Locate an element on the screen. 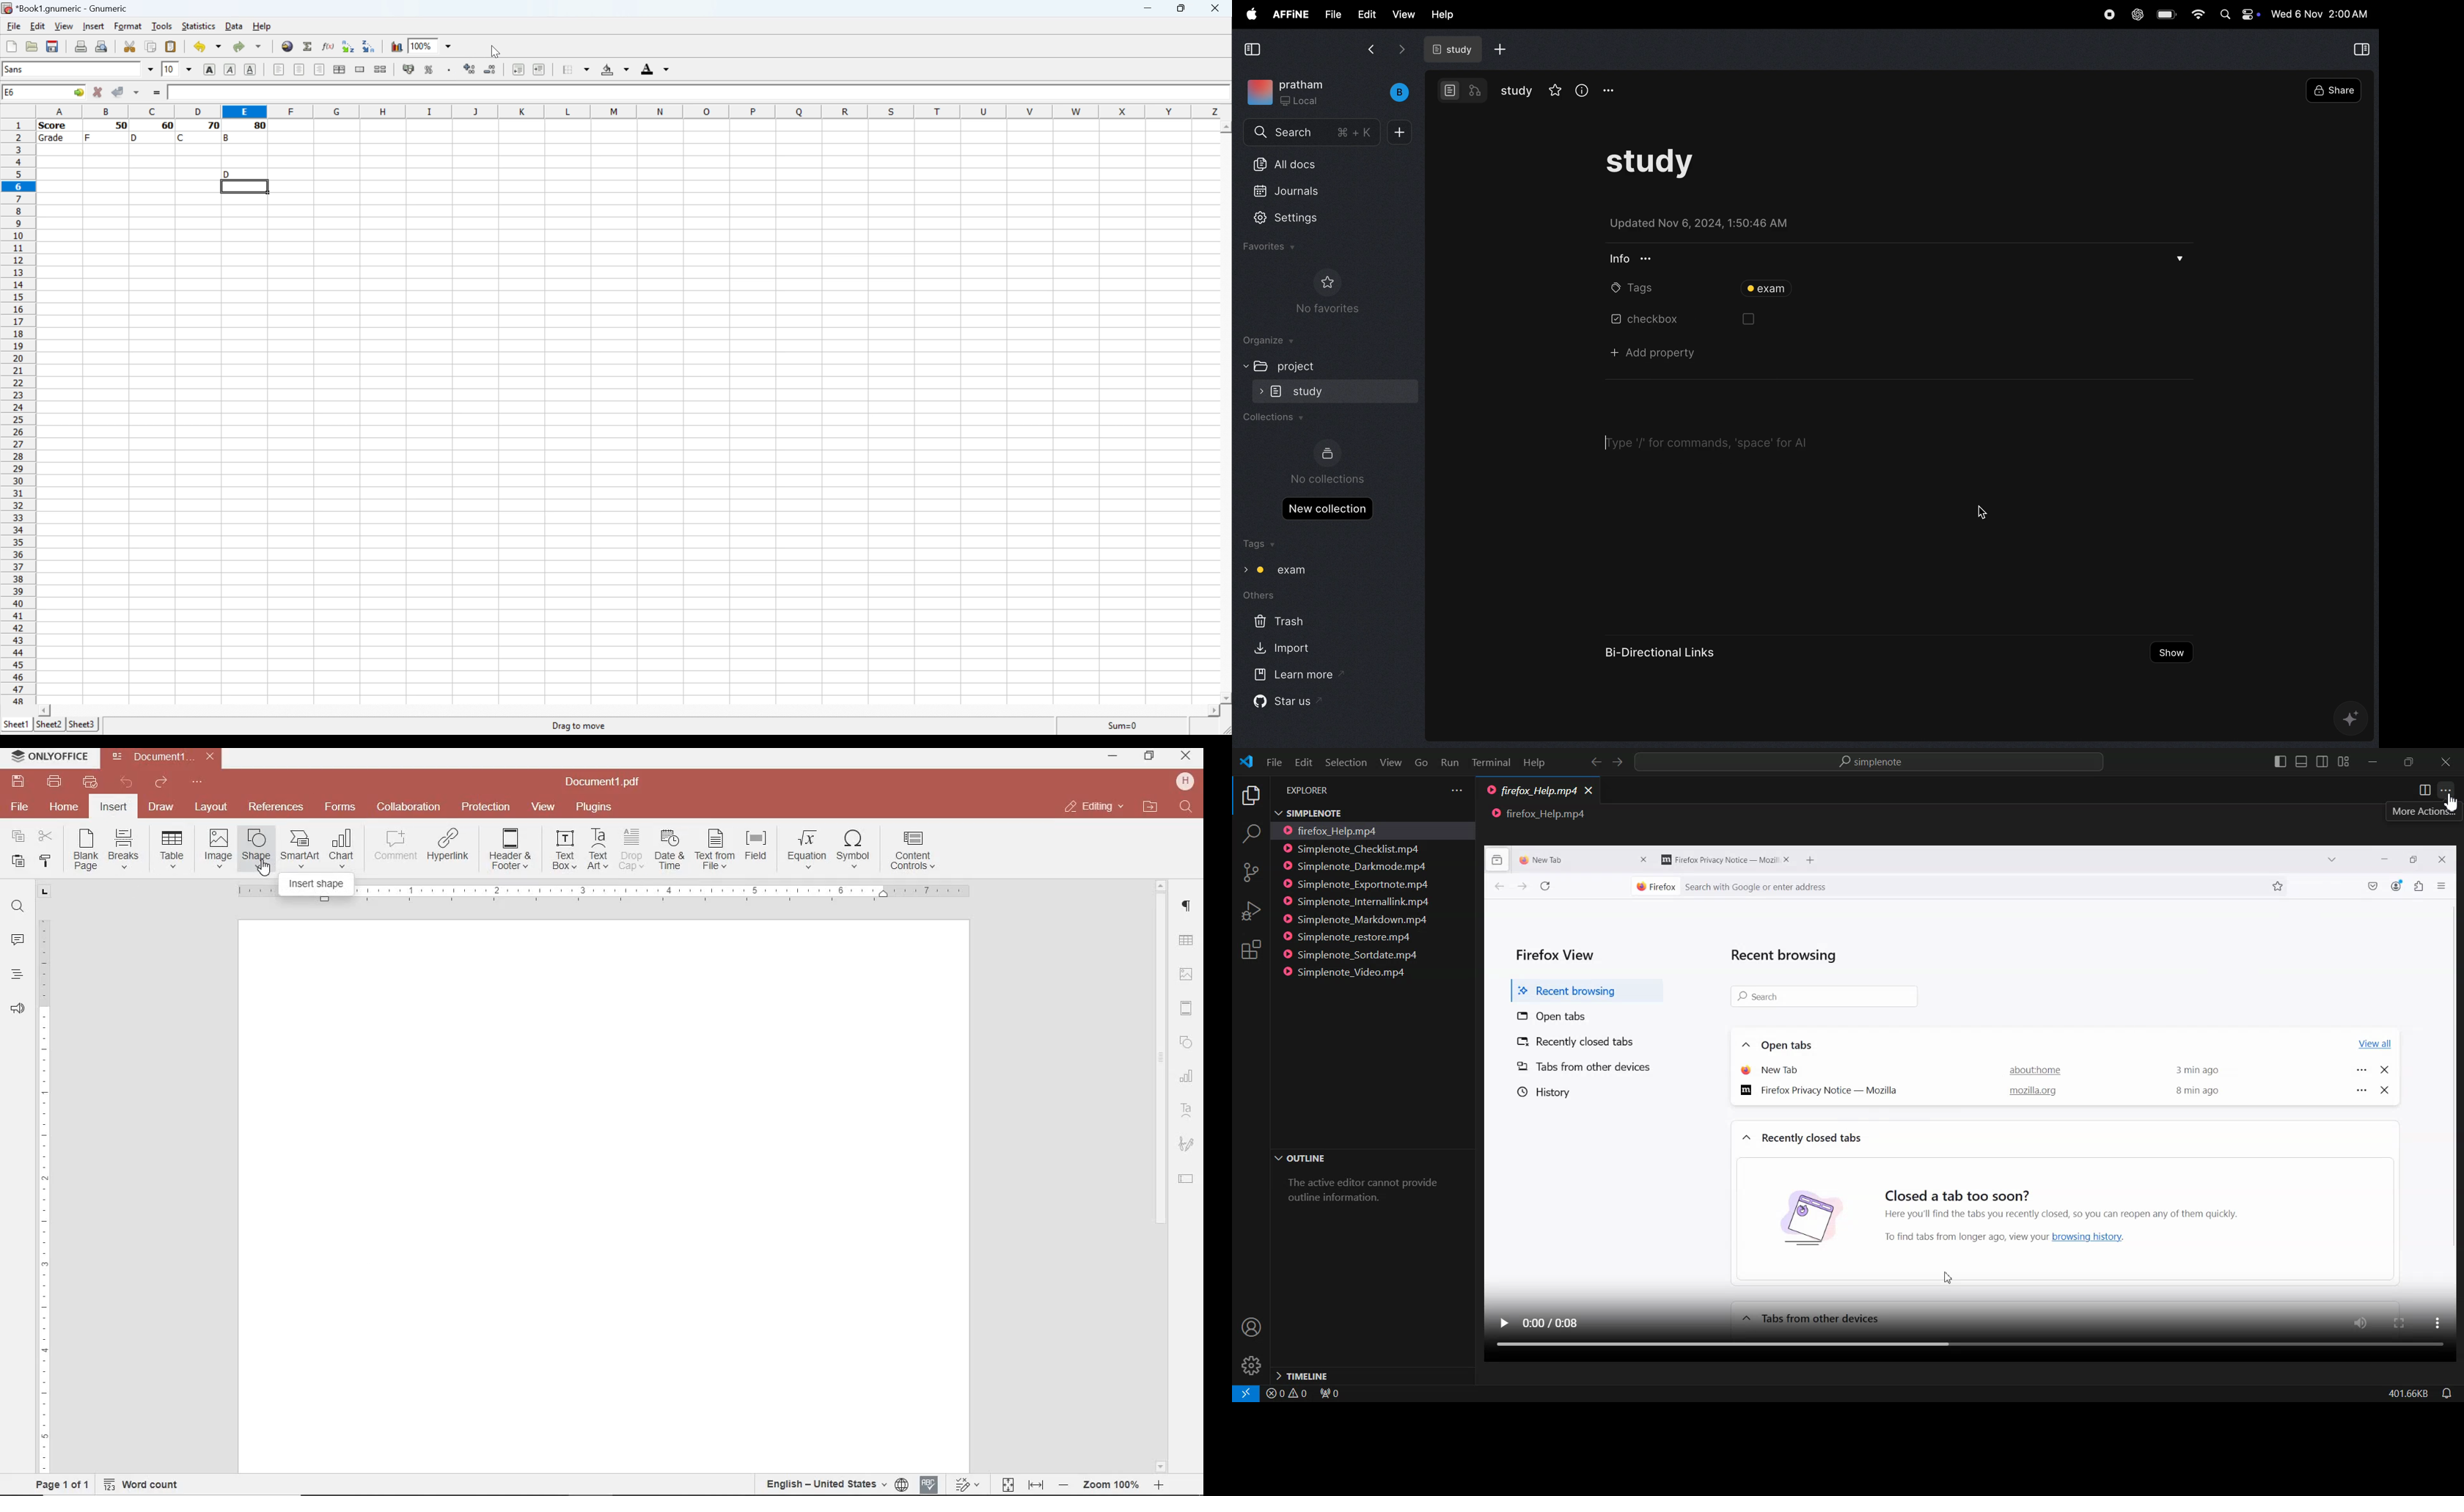 The width and height of the screenshot is (2464, 1512). browsing histry is located at coordinates (1795, 1216).